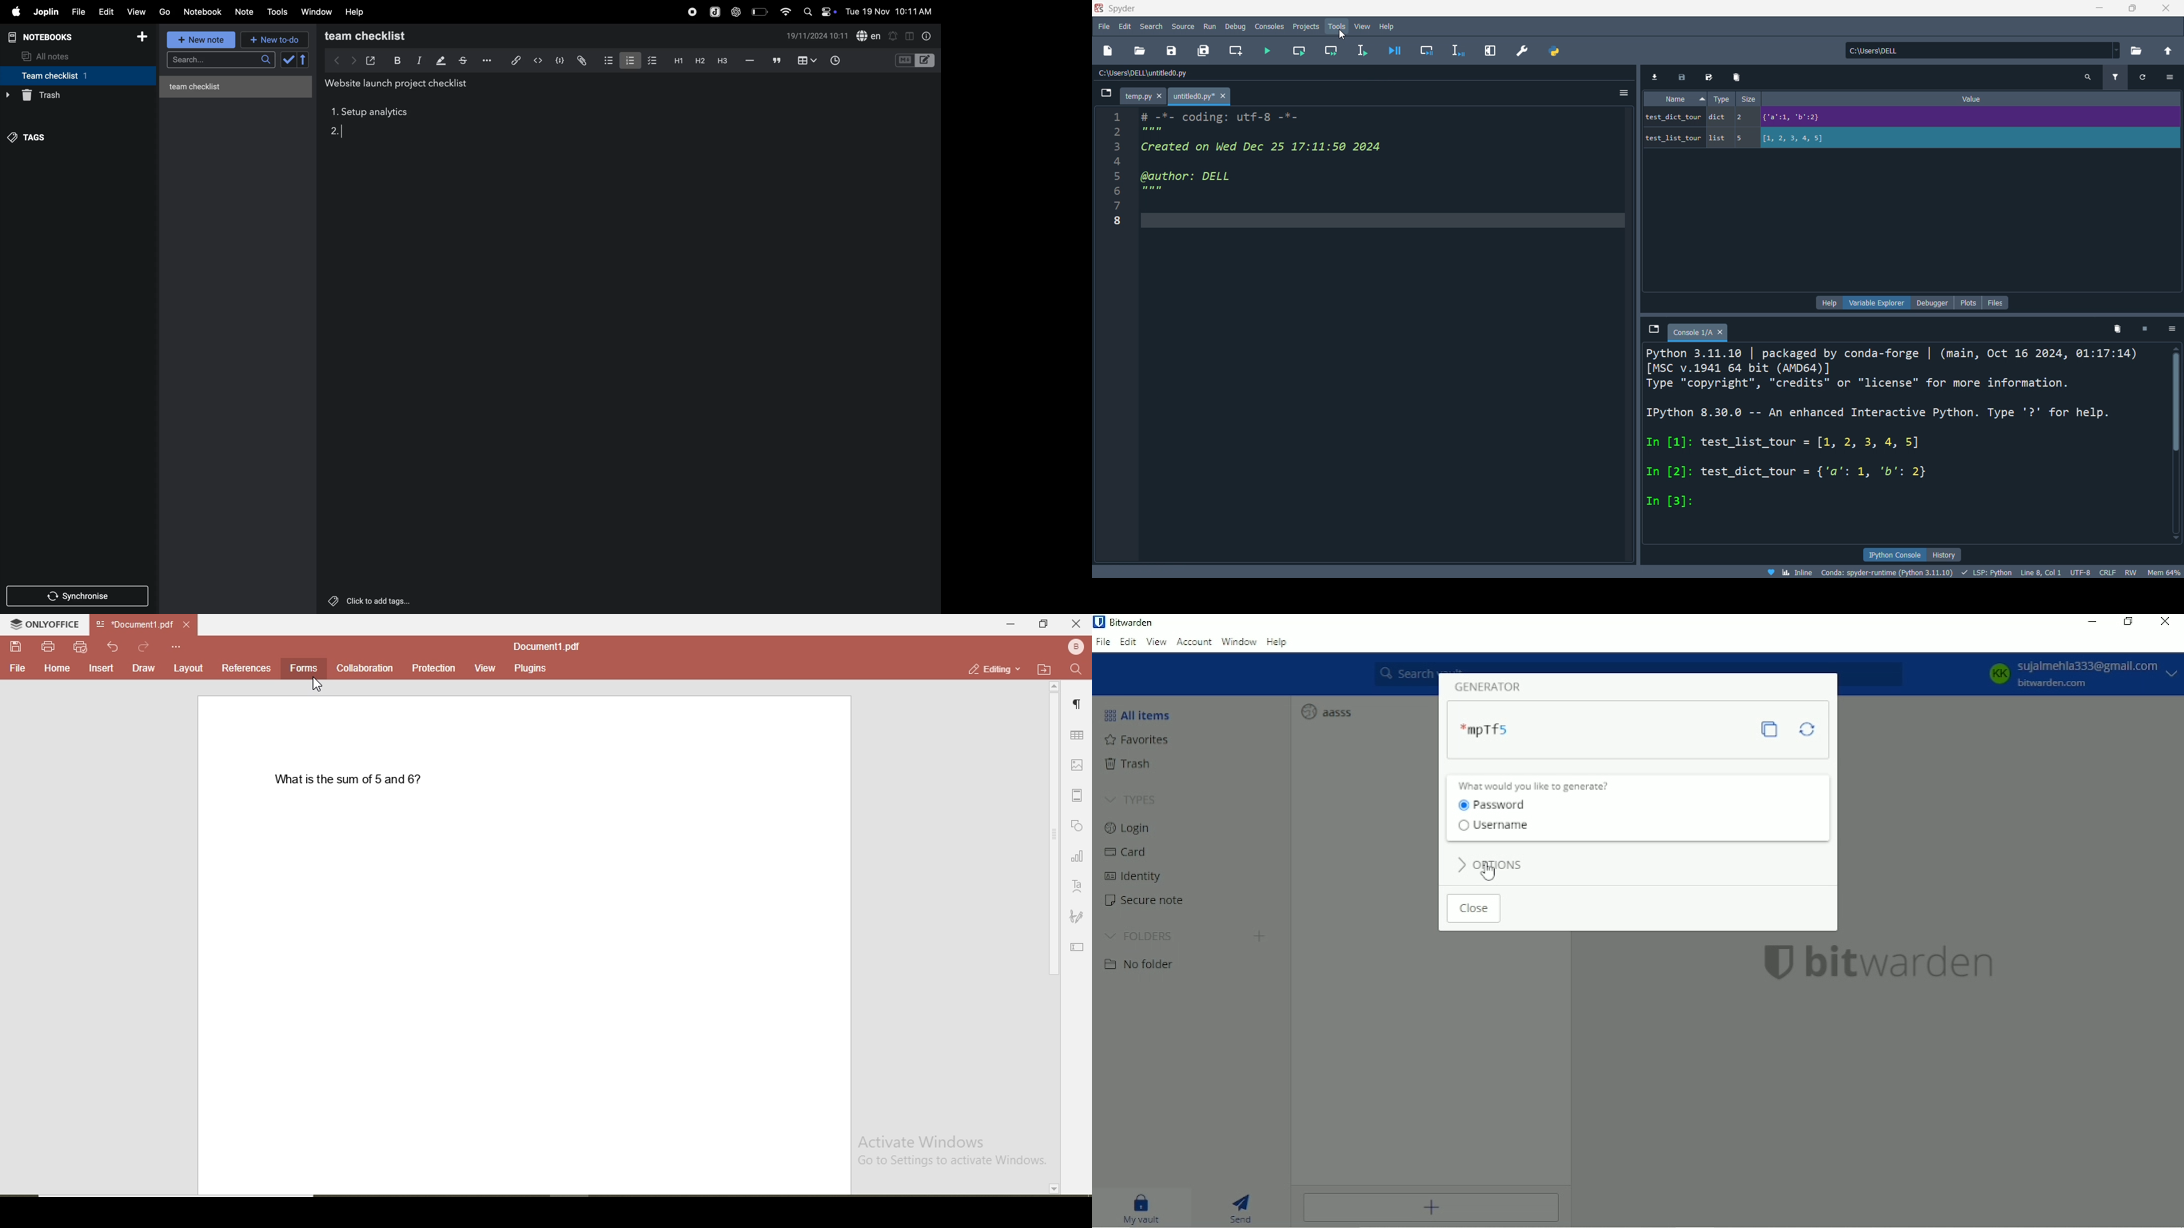  Describe the element at coordinates (1810, 117) in the screenshot. I see `test_dict_tour dict 2 = {'a':1, 'b":2}` at that location.